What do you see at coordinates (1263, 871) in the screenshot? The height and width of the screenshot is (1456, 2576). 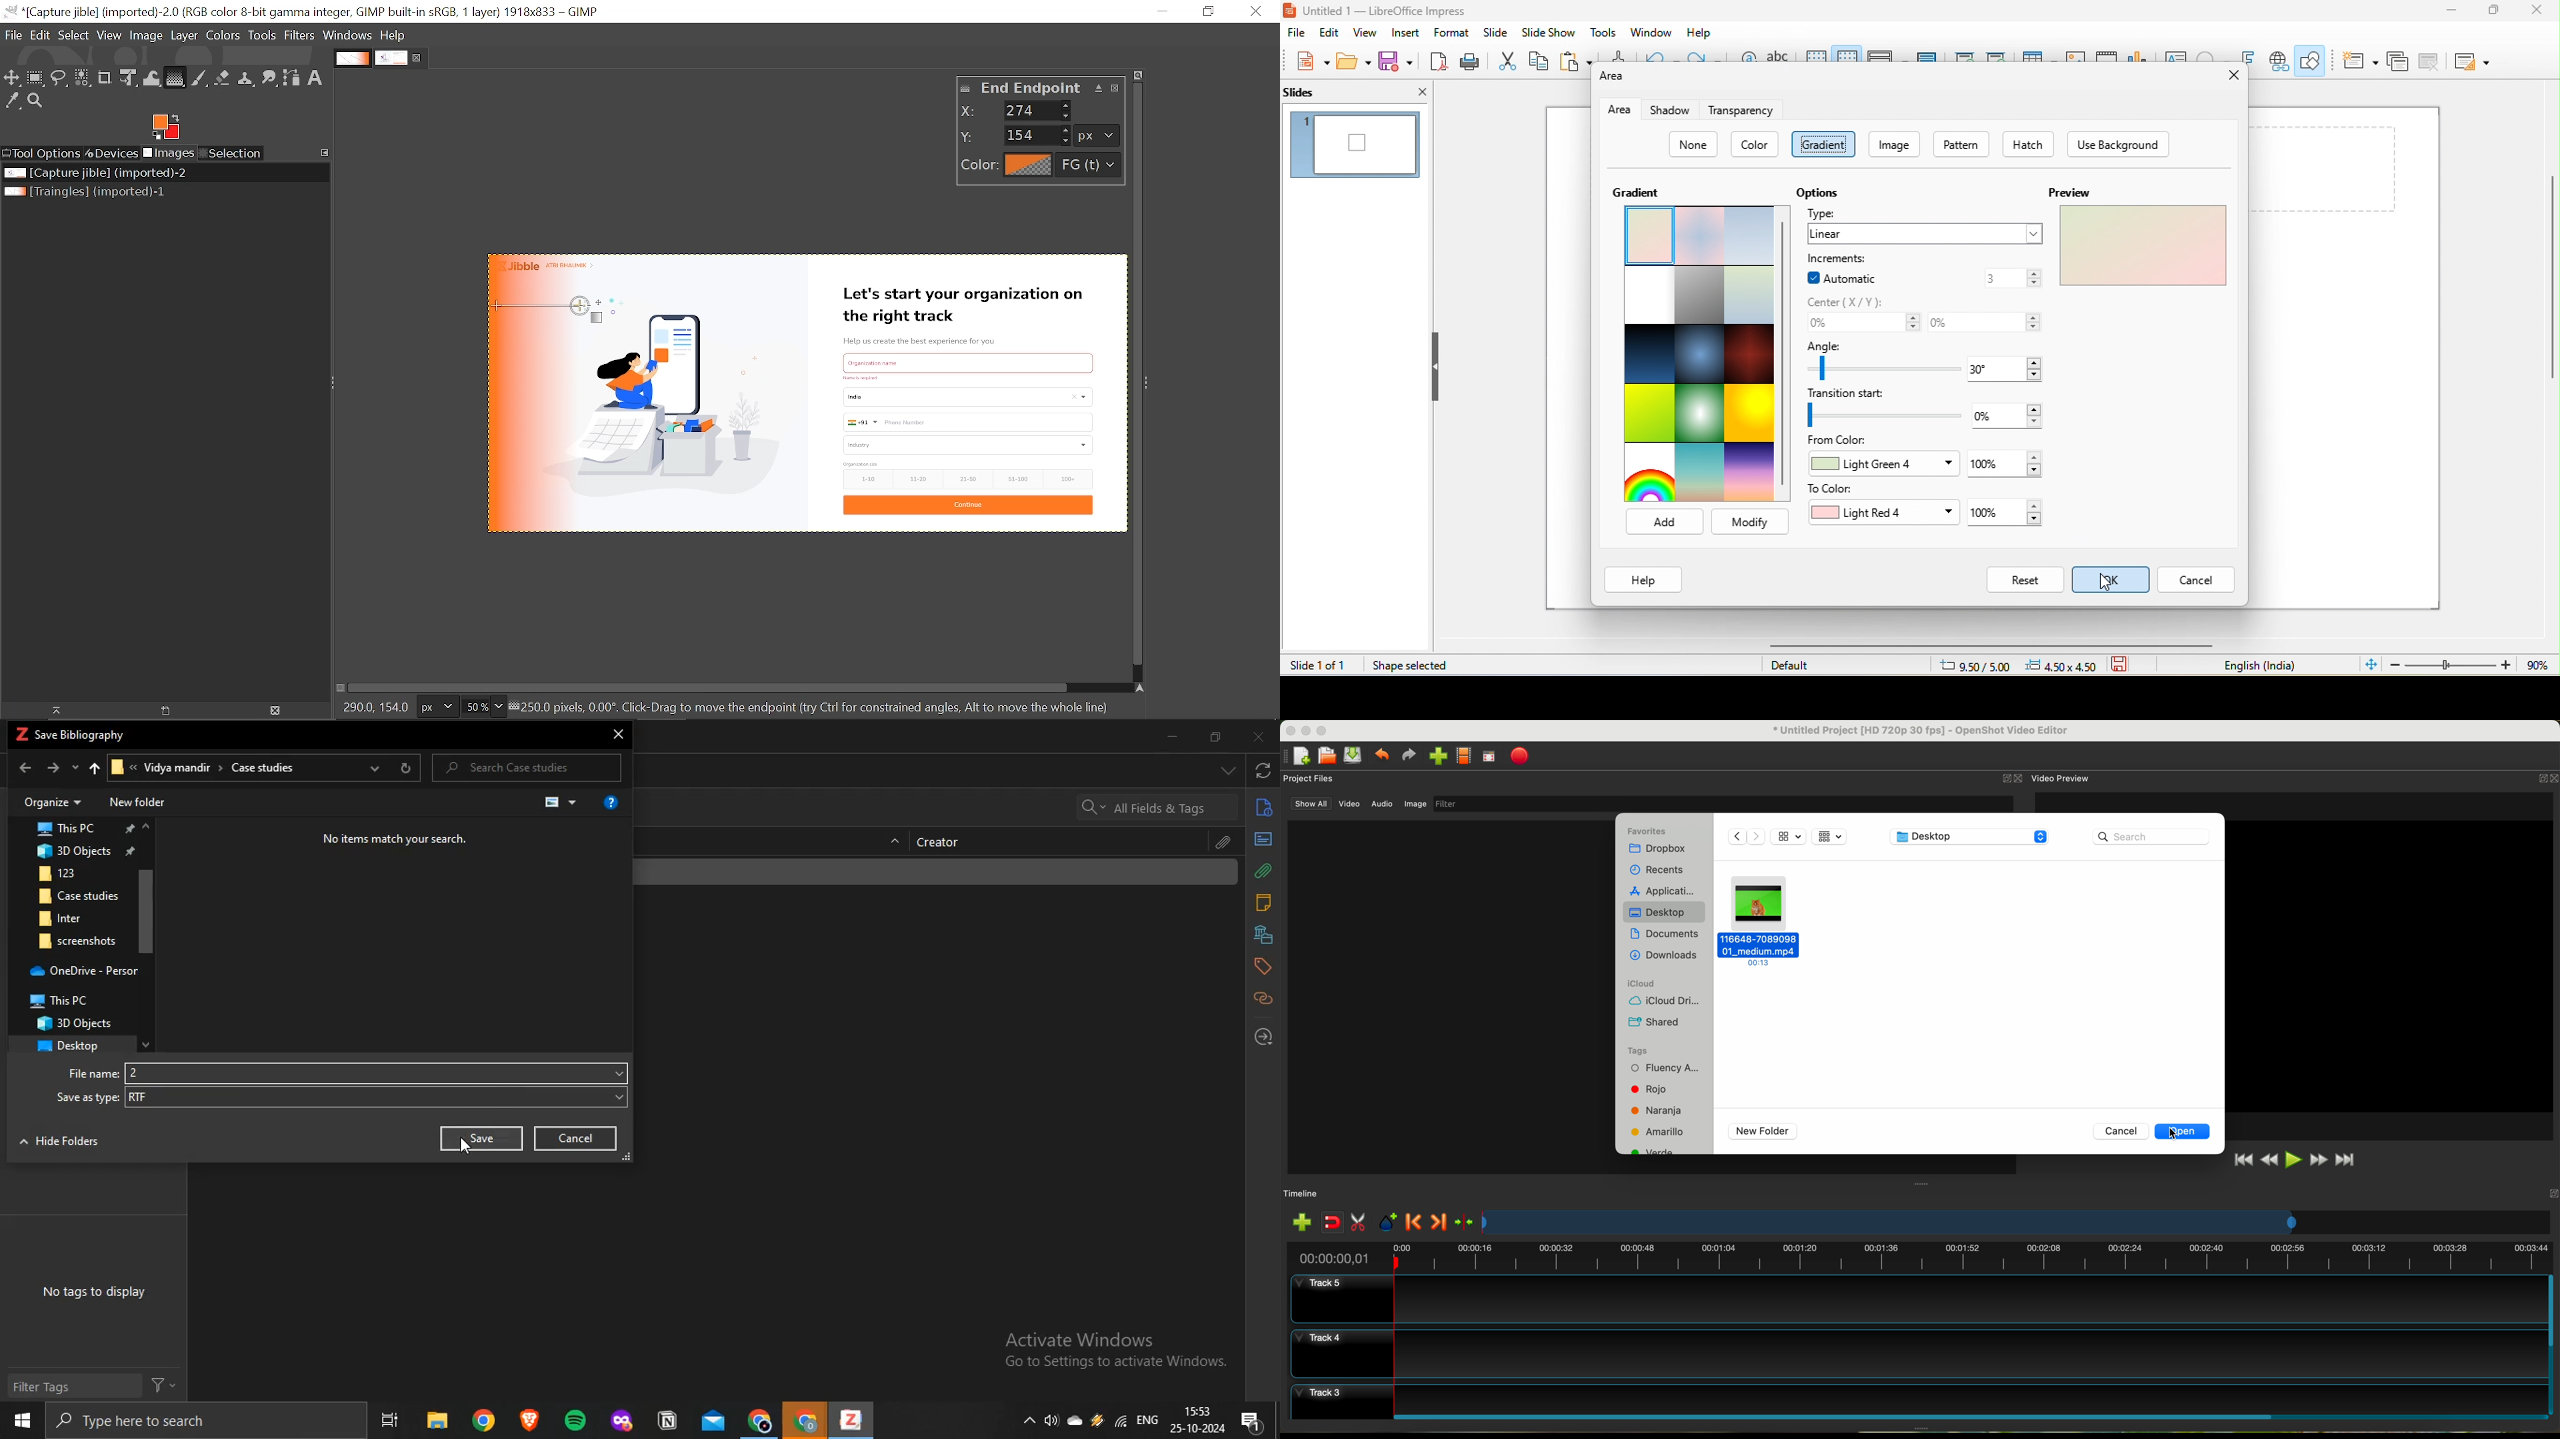 I see `attachments` at bounding box center [1263, 871].